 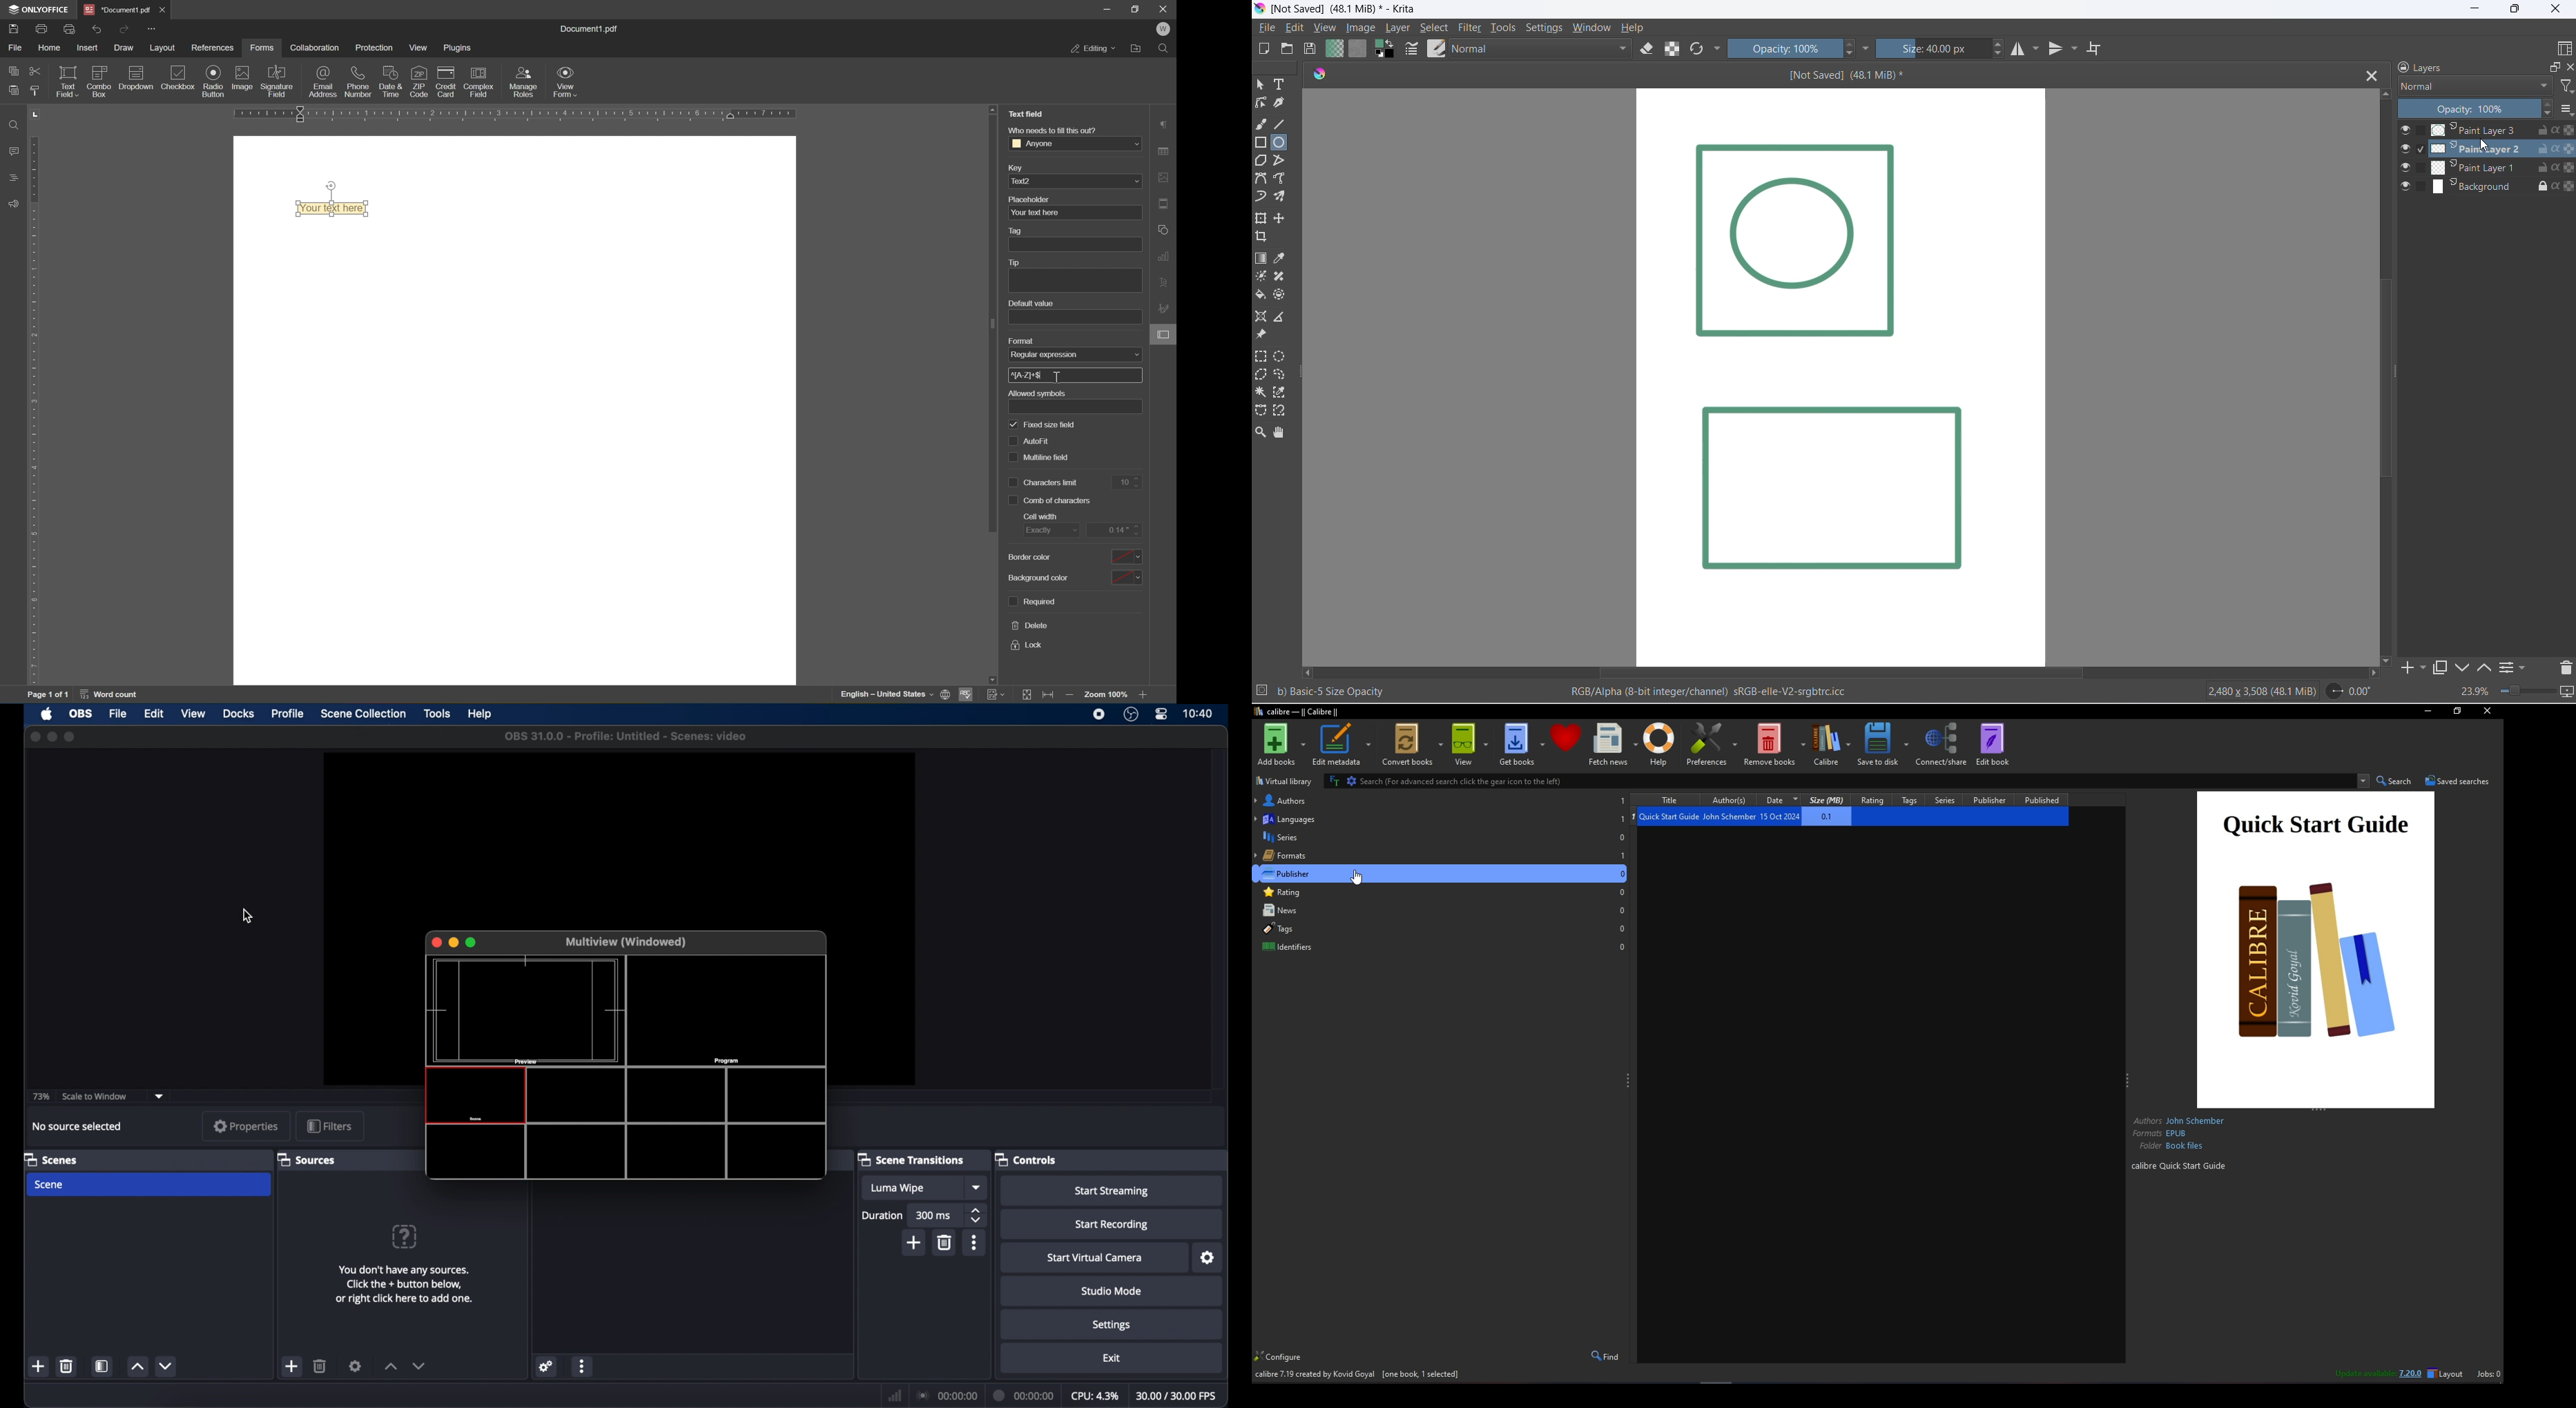 I want to click on visibilty, so click(x=2405, y=150).